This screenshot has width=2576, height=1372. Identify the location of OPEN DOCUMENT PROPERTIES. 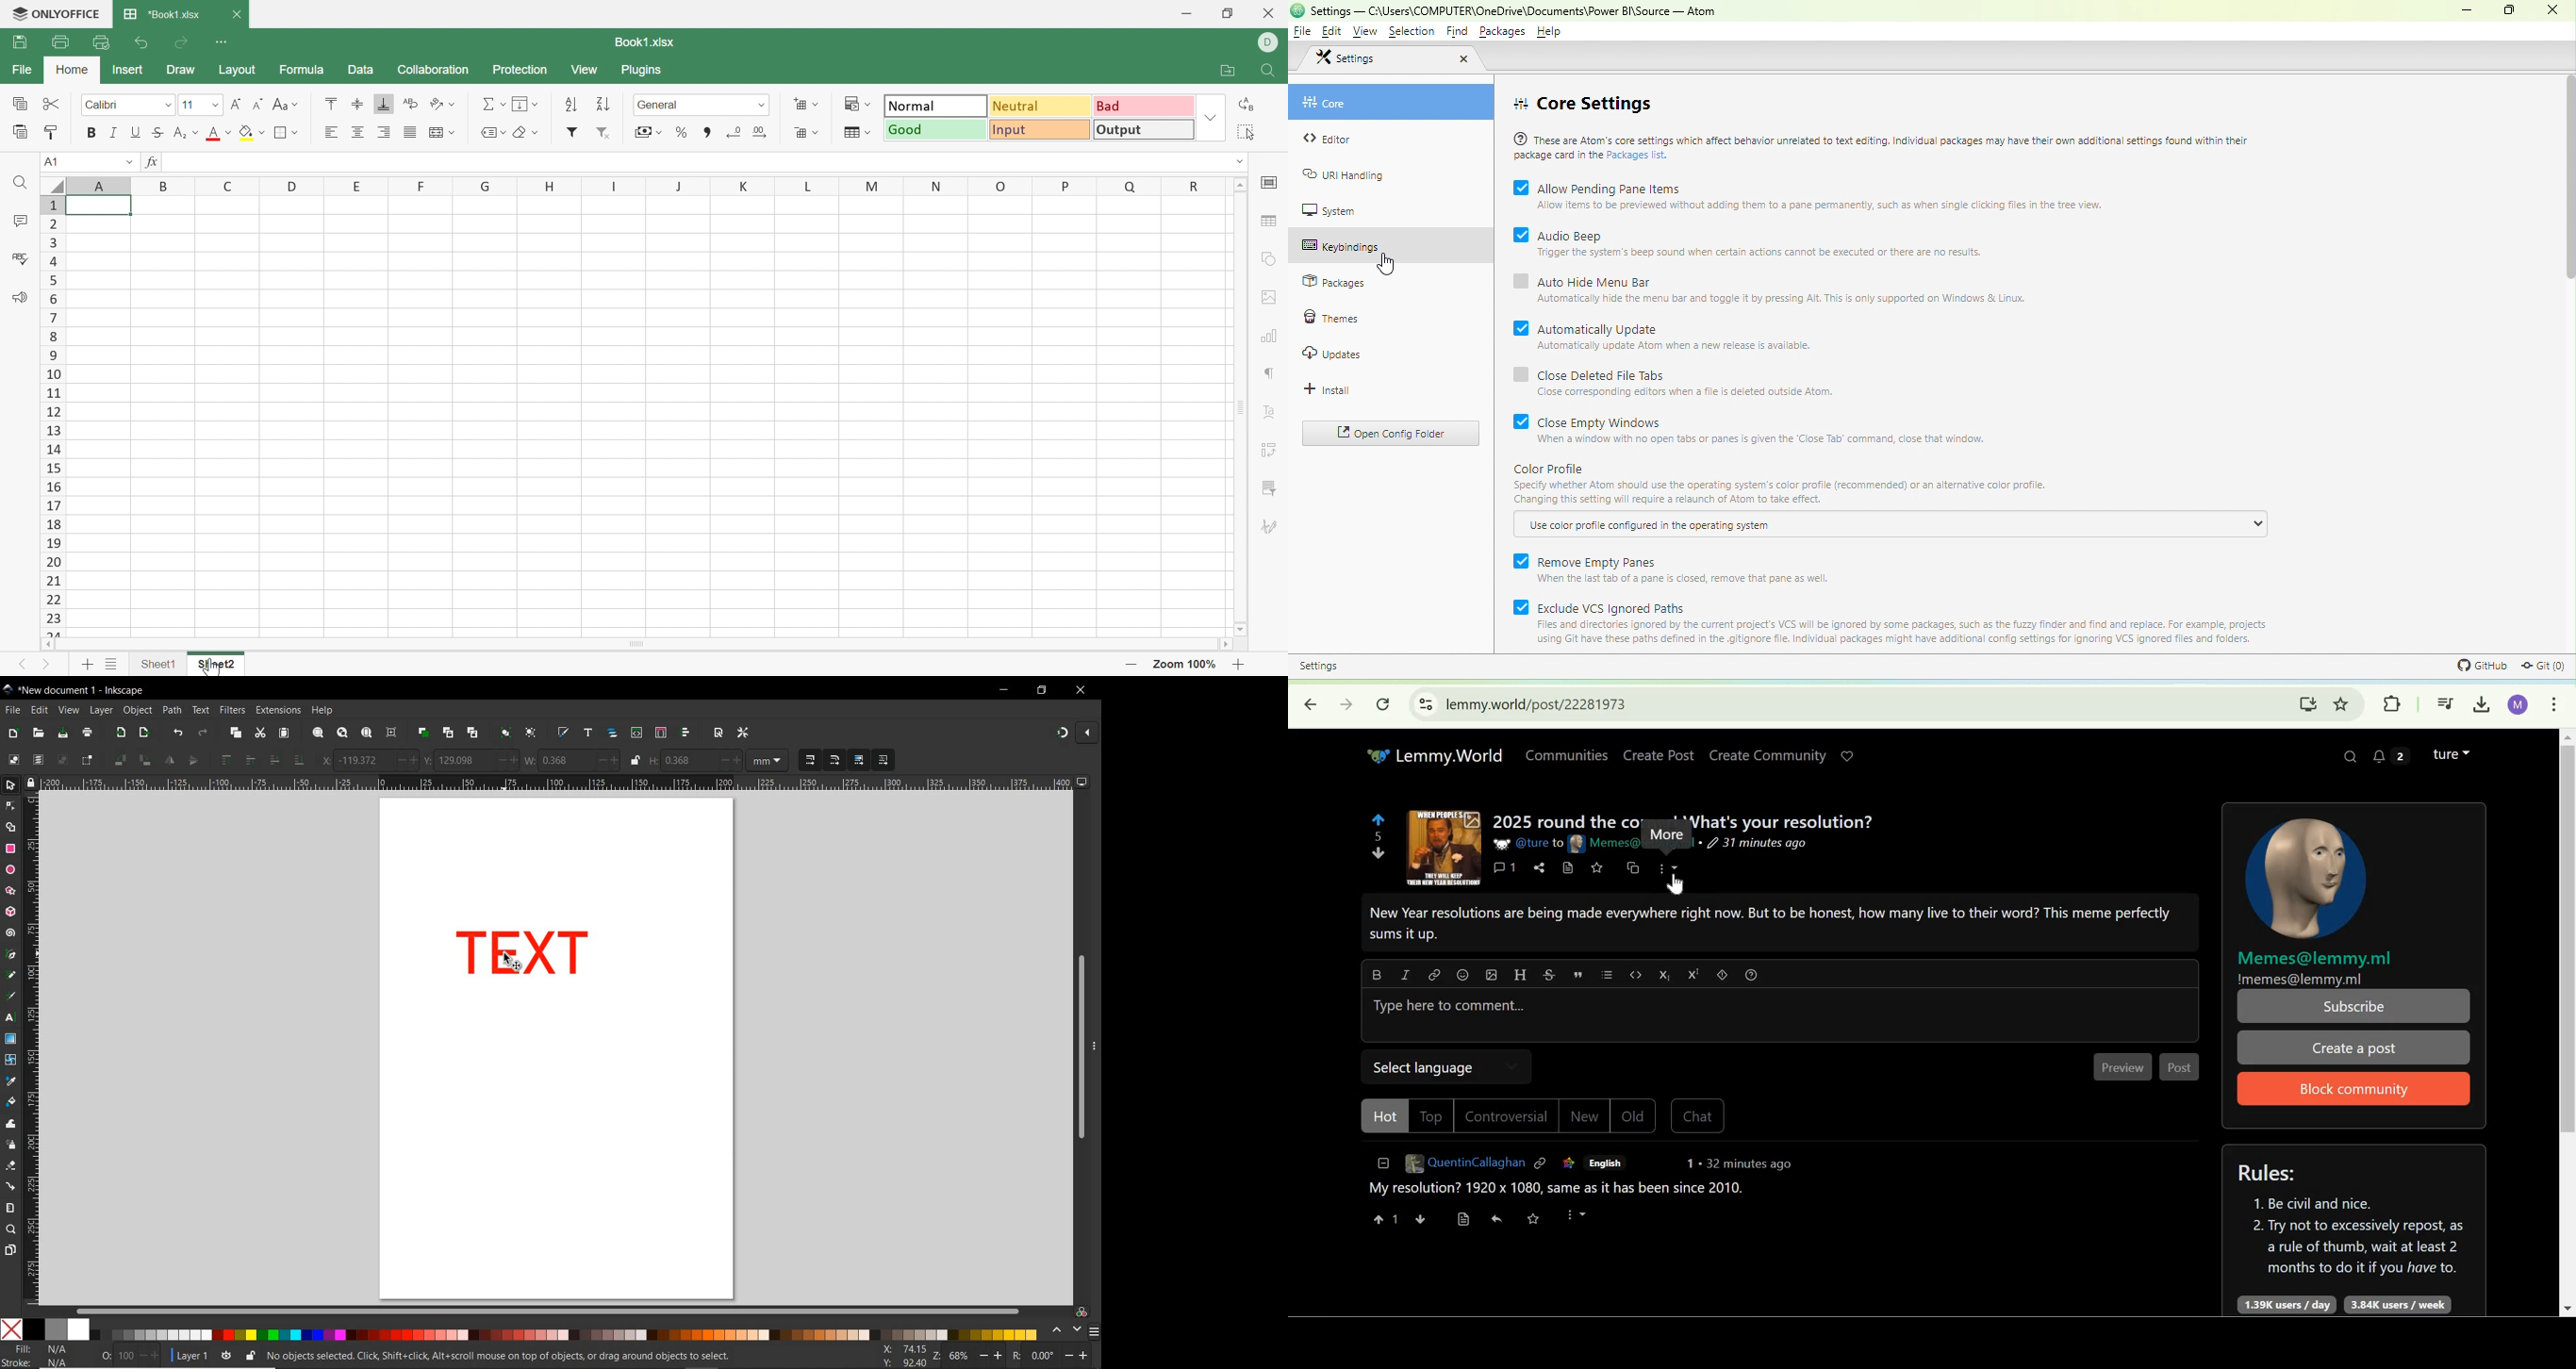
(718, 732).